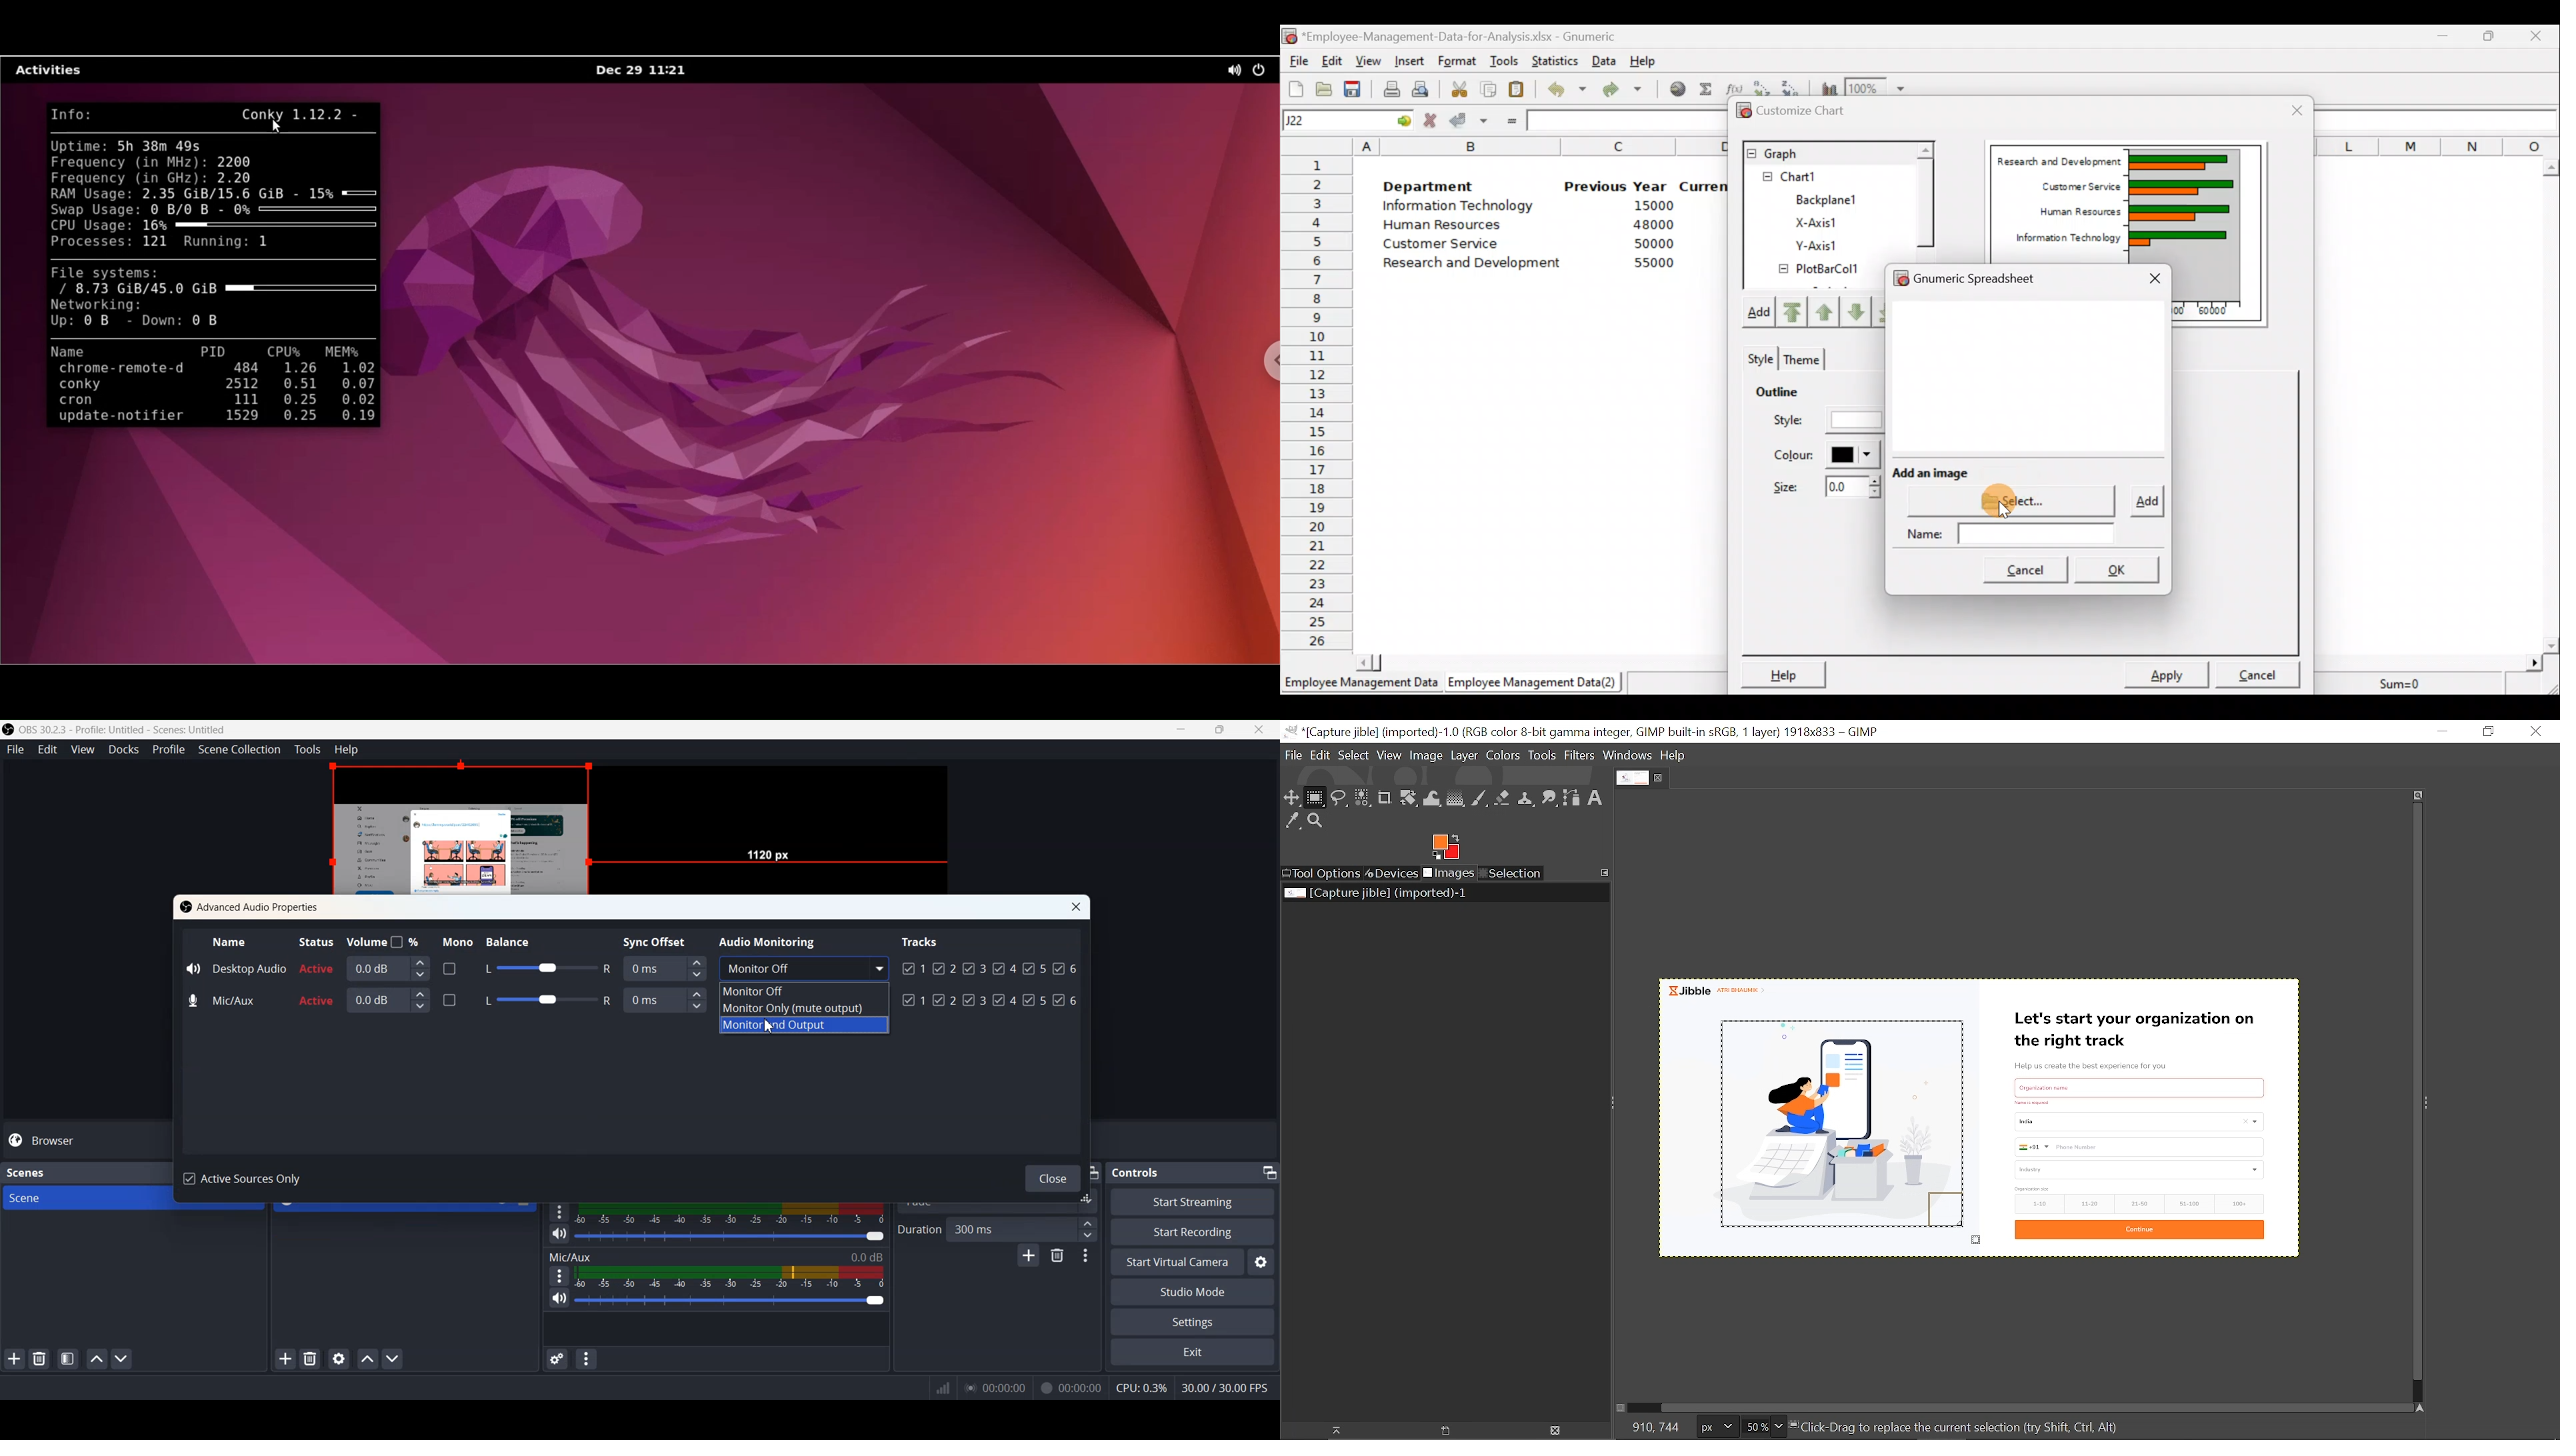  What do you see at coordinates (1175, 1262) in the screenshot?
I see `Start Virtual Camera` at bounding box center [1175, 1262].